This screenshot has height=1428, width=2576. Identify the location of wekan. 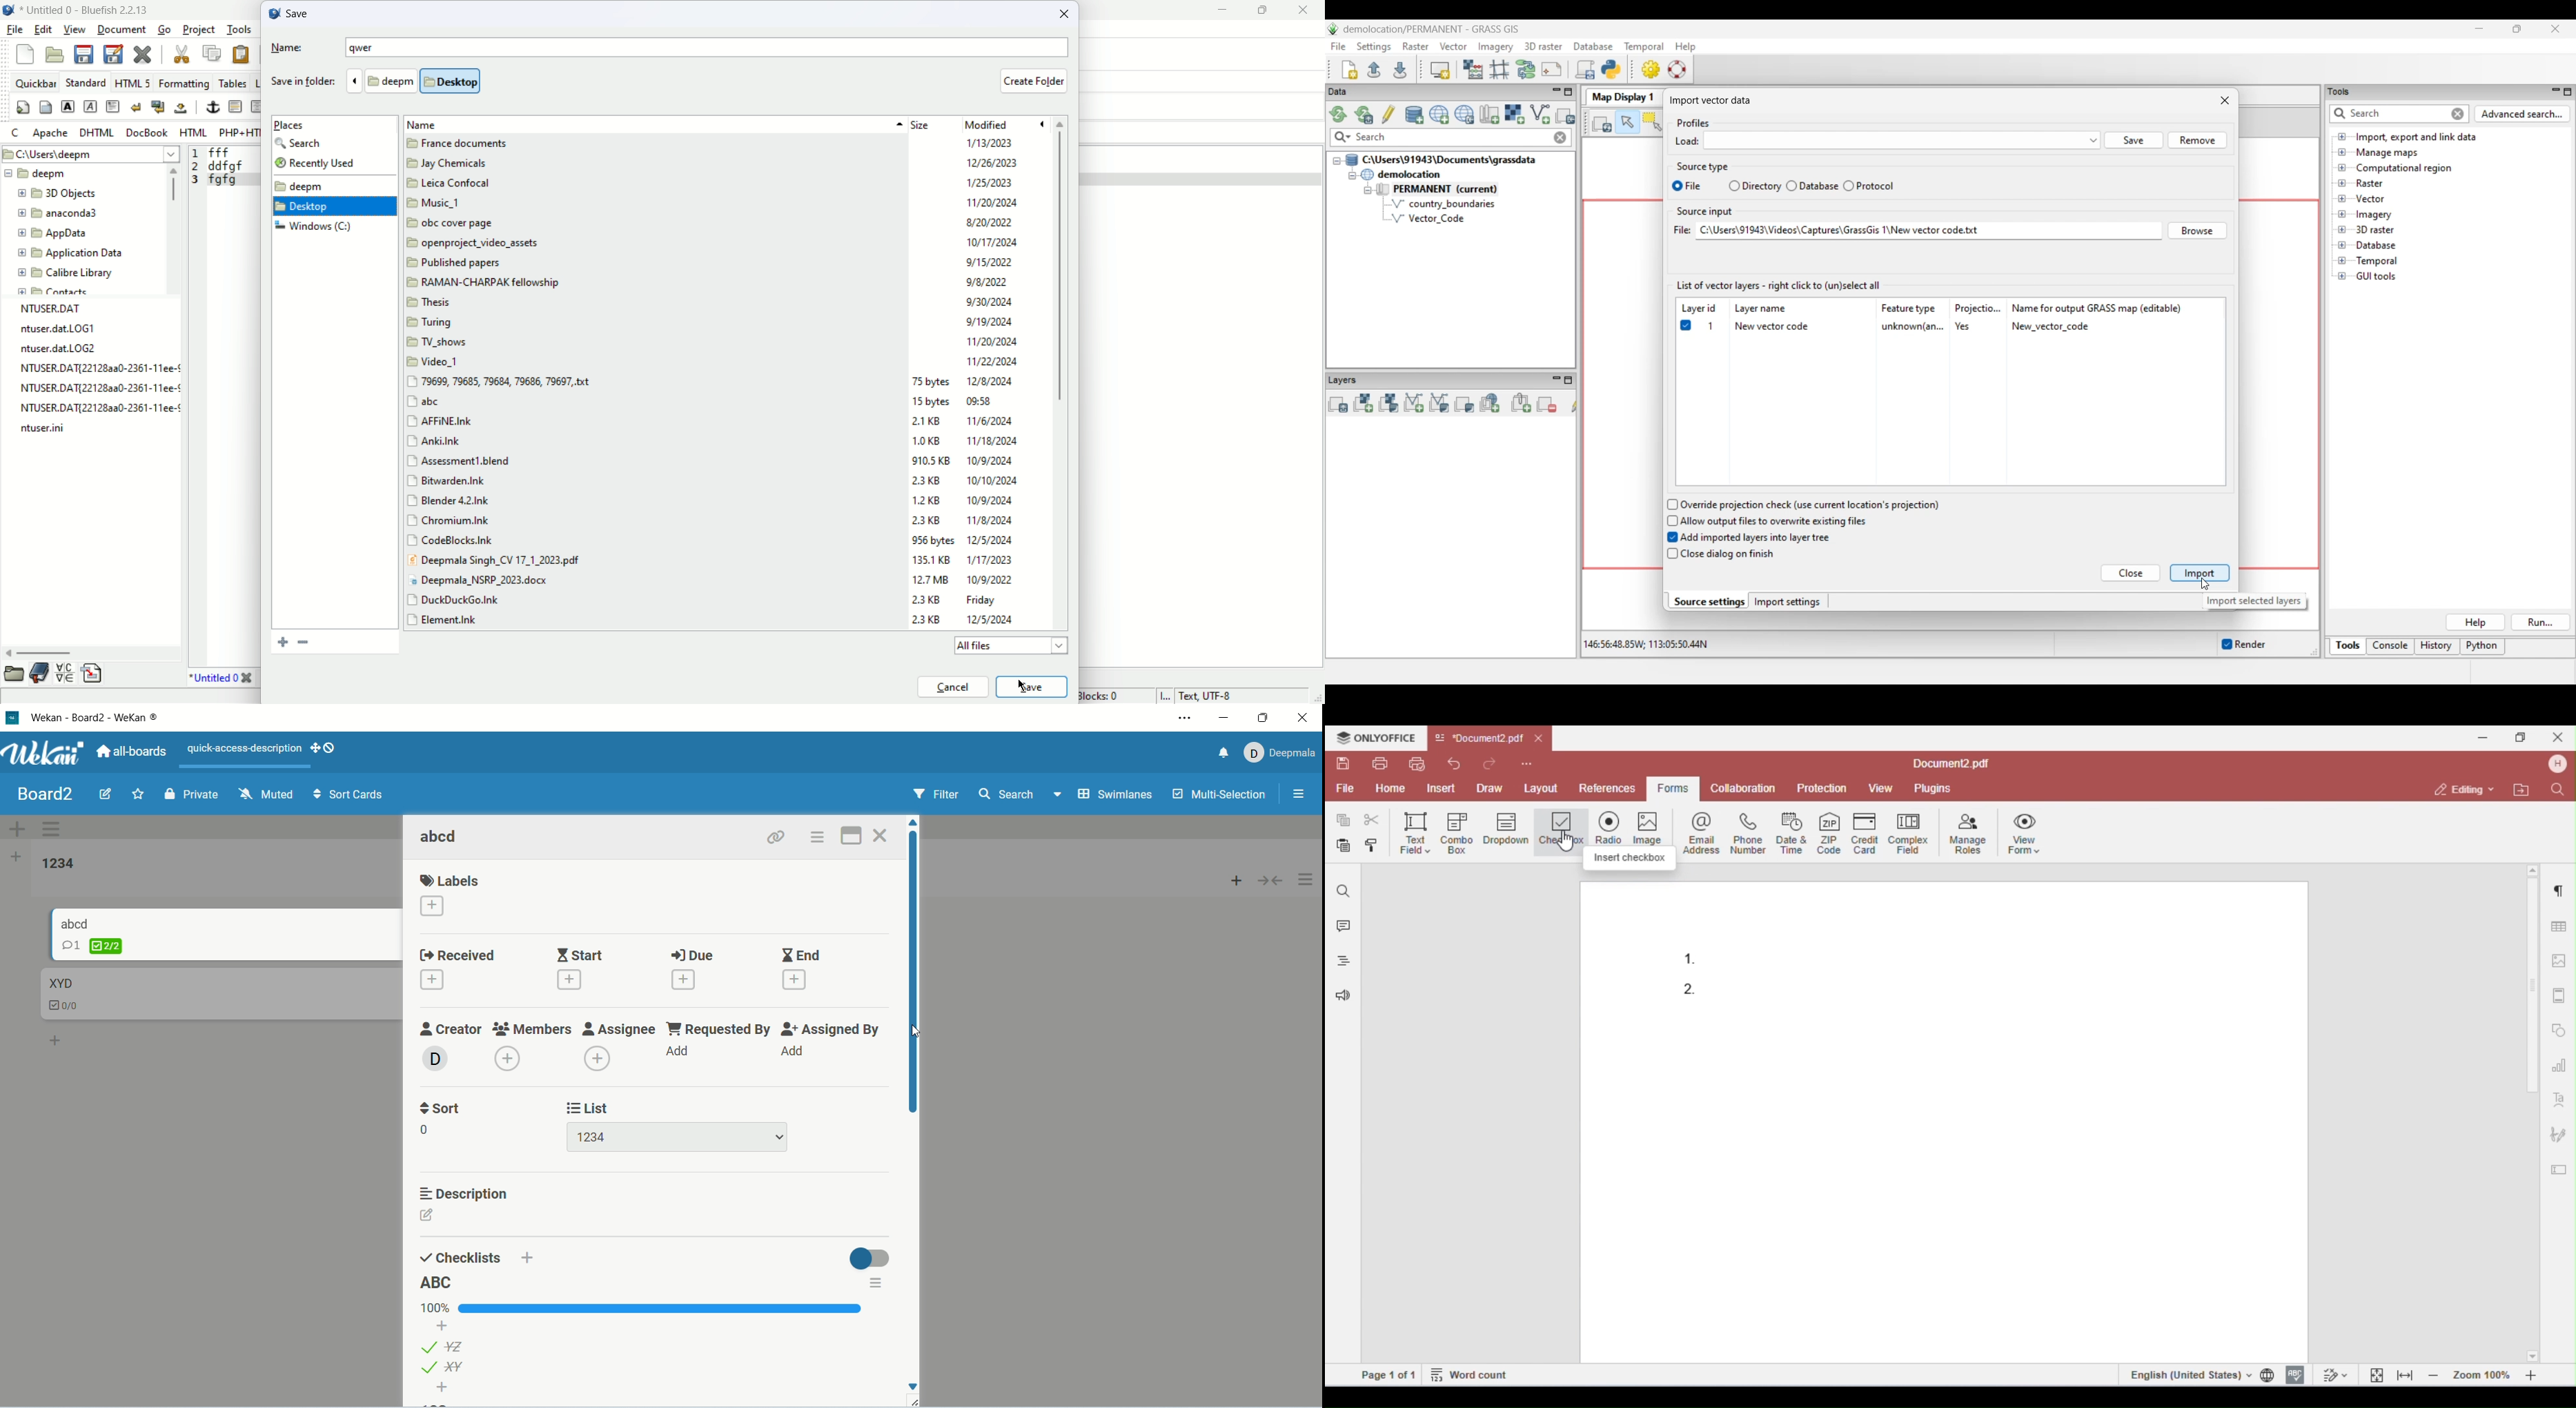
(43, 752).